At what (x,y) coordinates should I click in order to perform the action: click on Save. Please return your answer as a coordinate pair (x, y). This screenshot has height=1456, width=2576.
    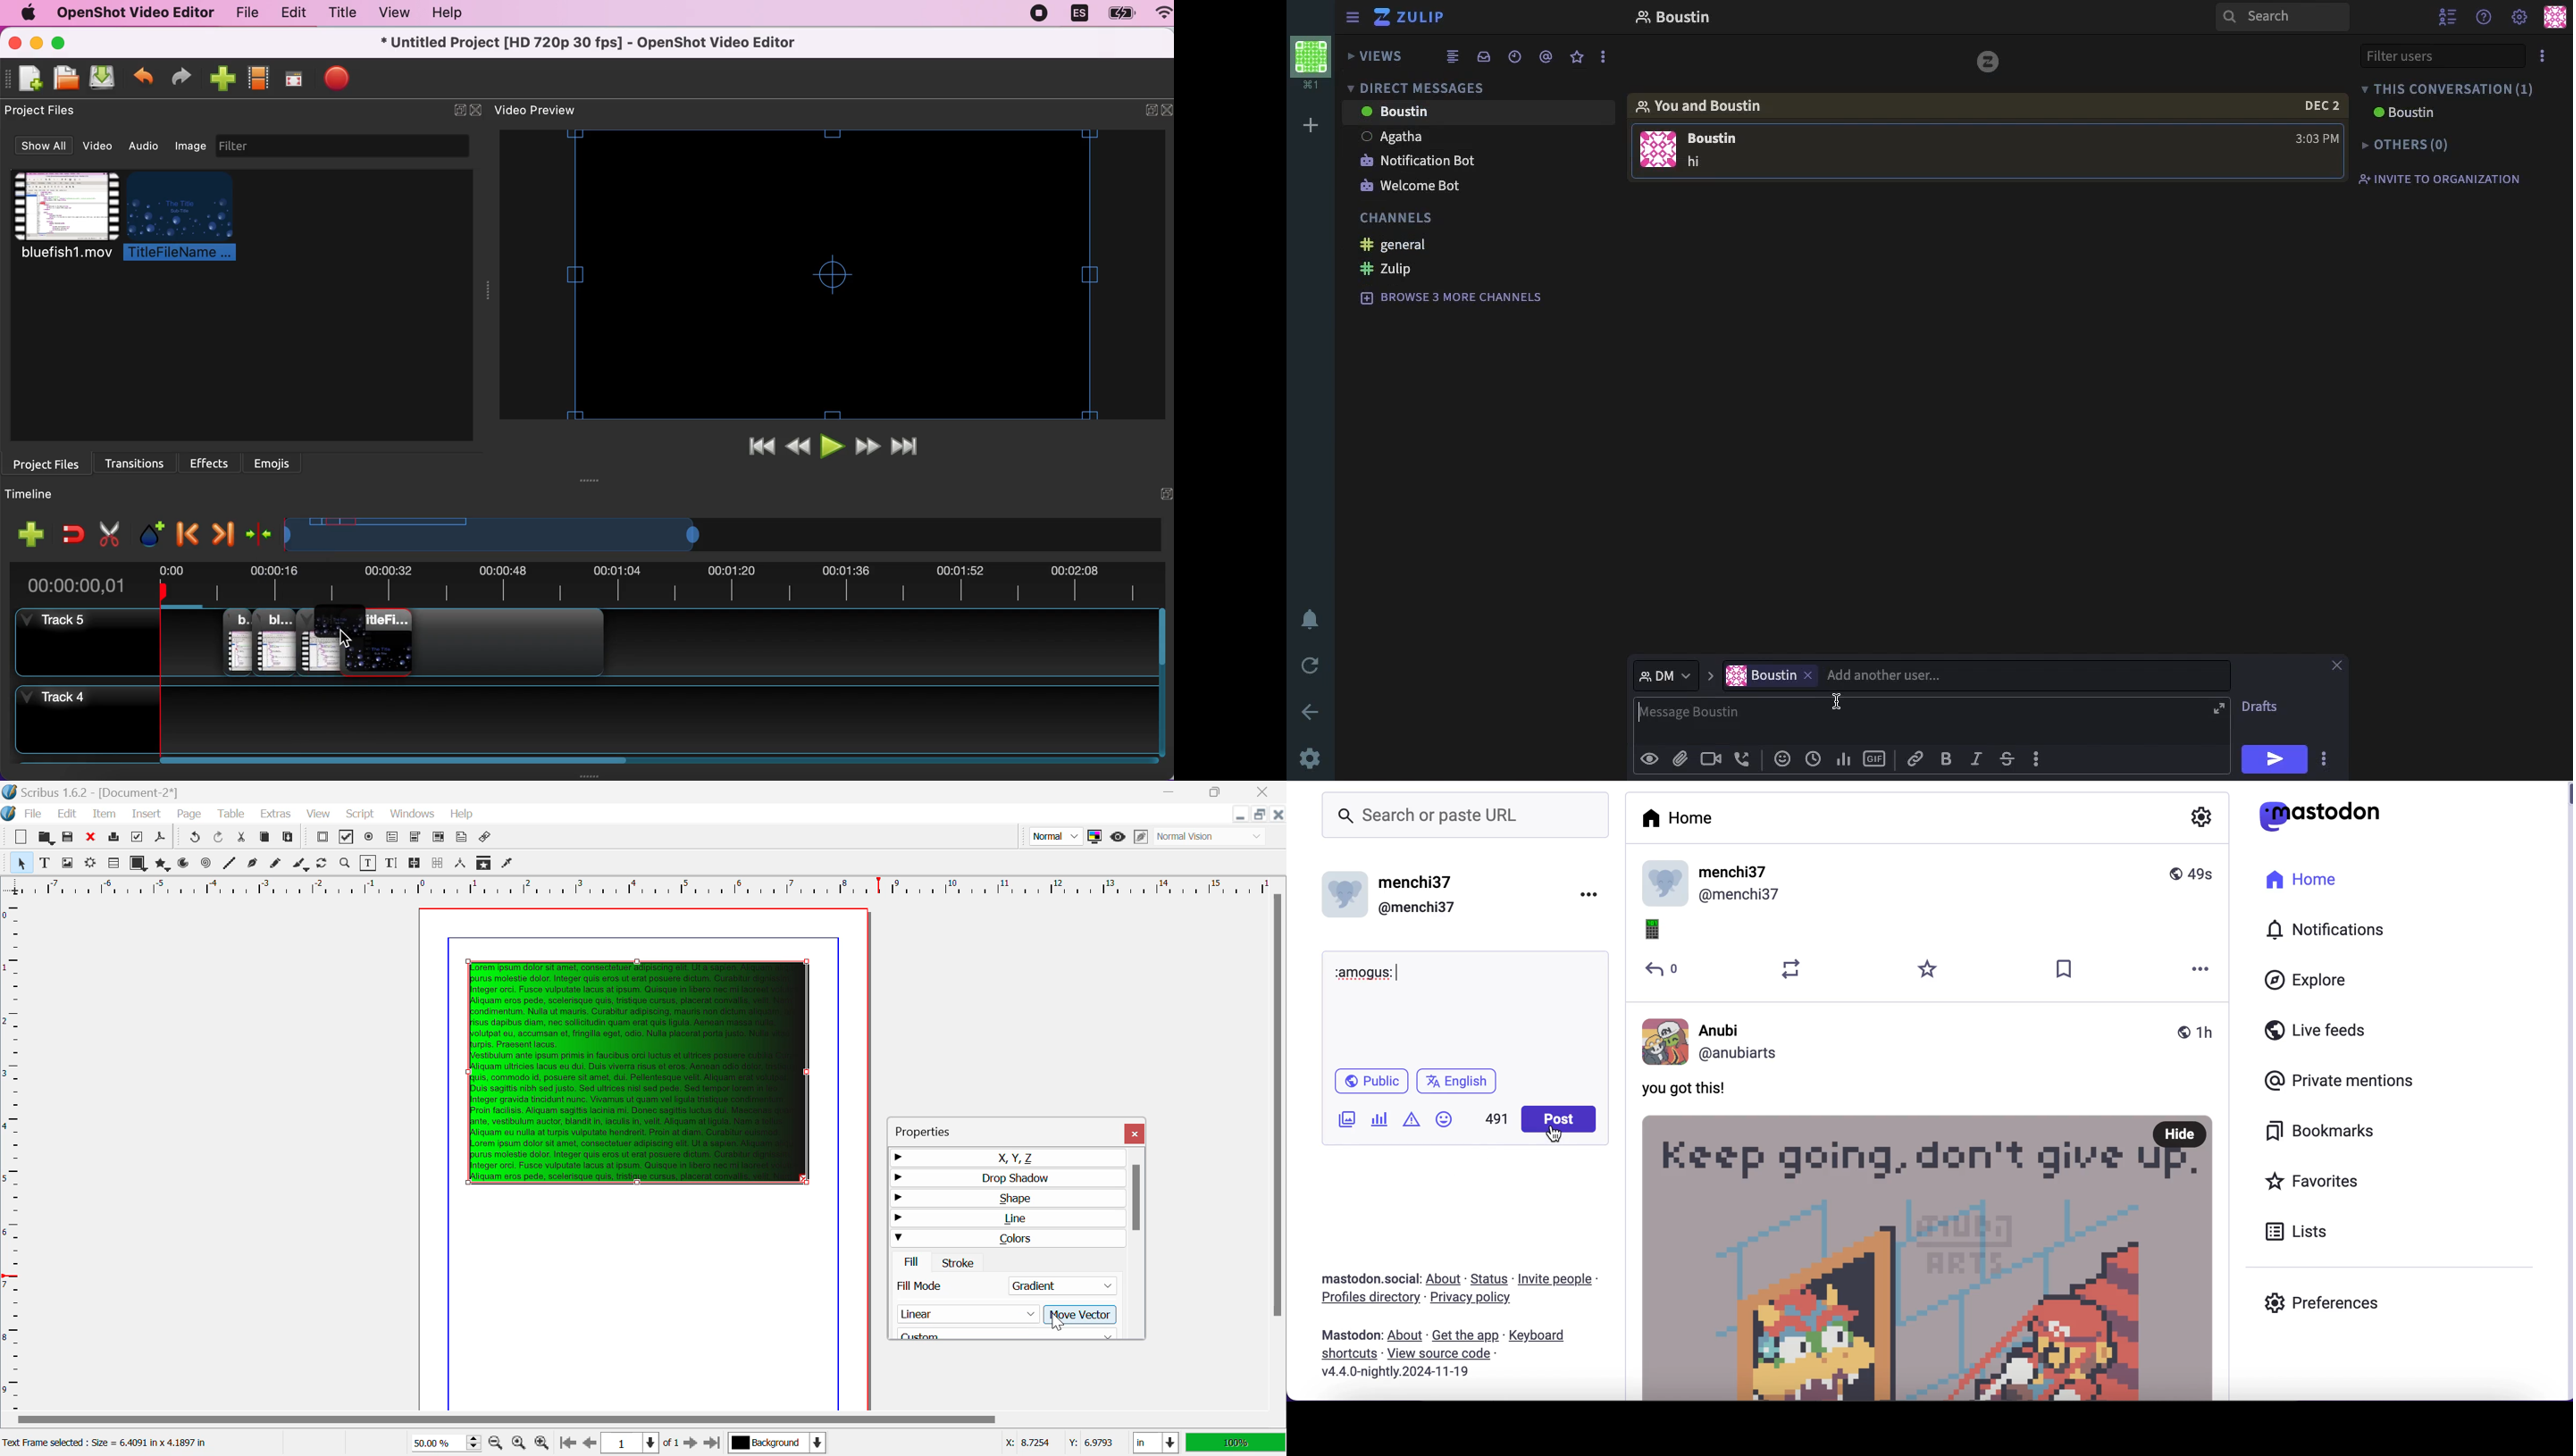
    Looking at the image, I should click on (68, 837).